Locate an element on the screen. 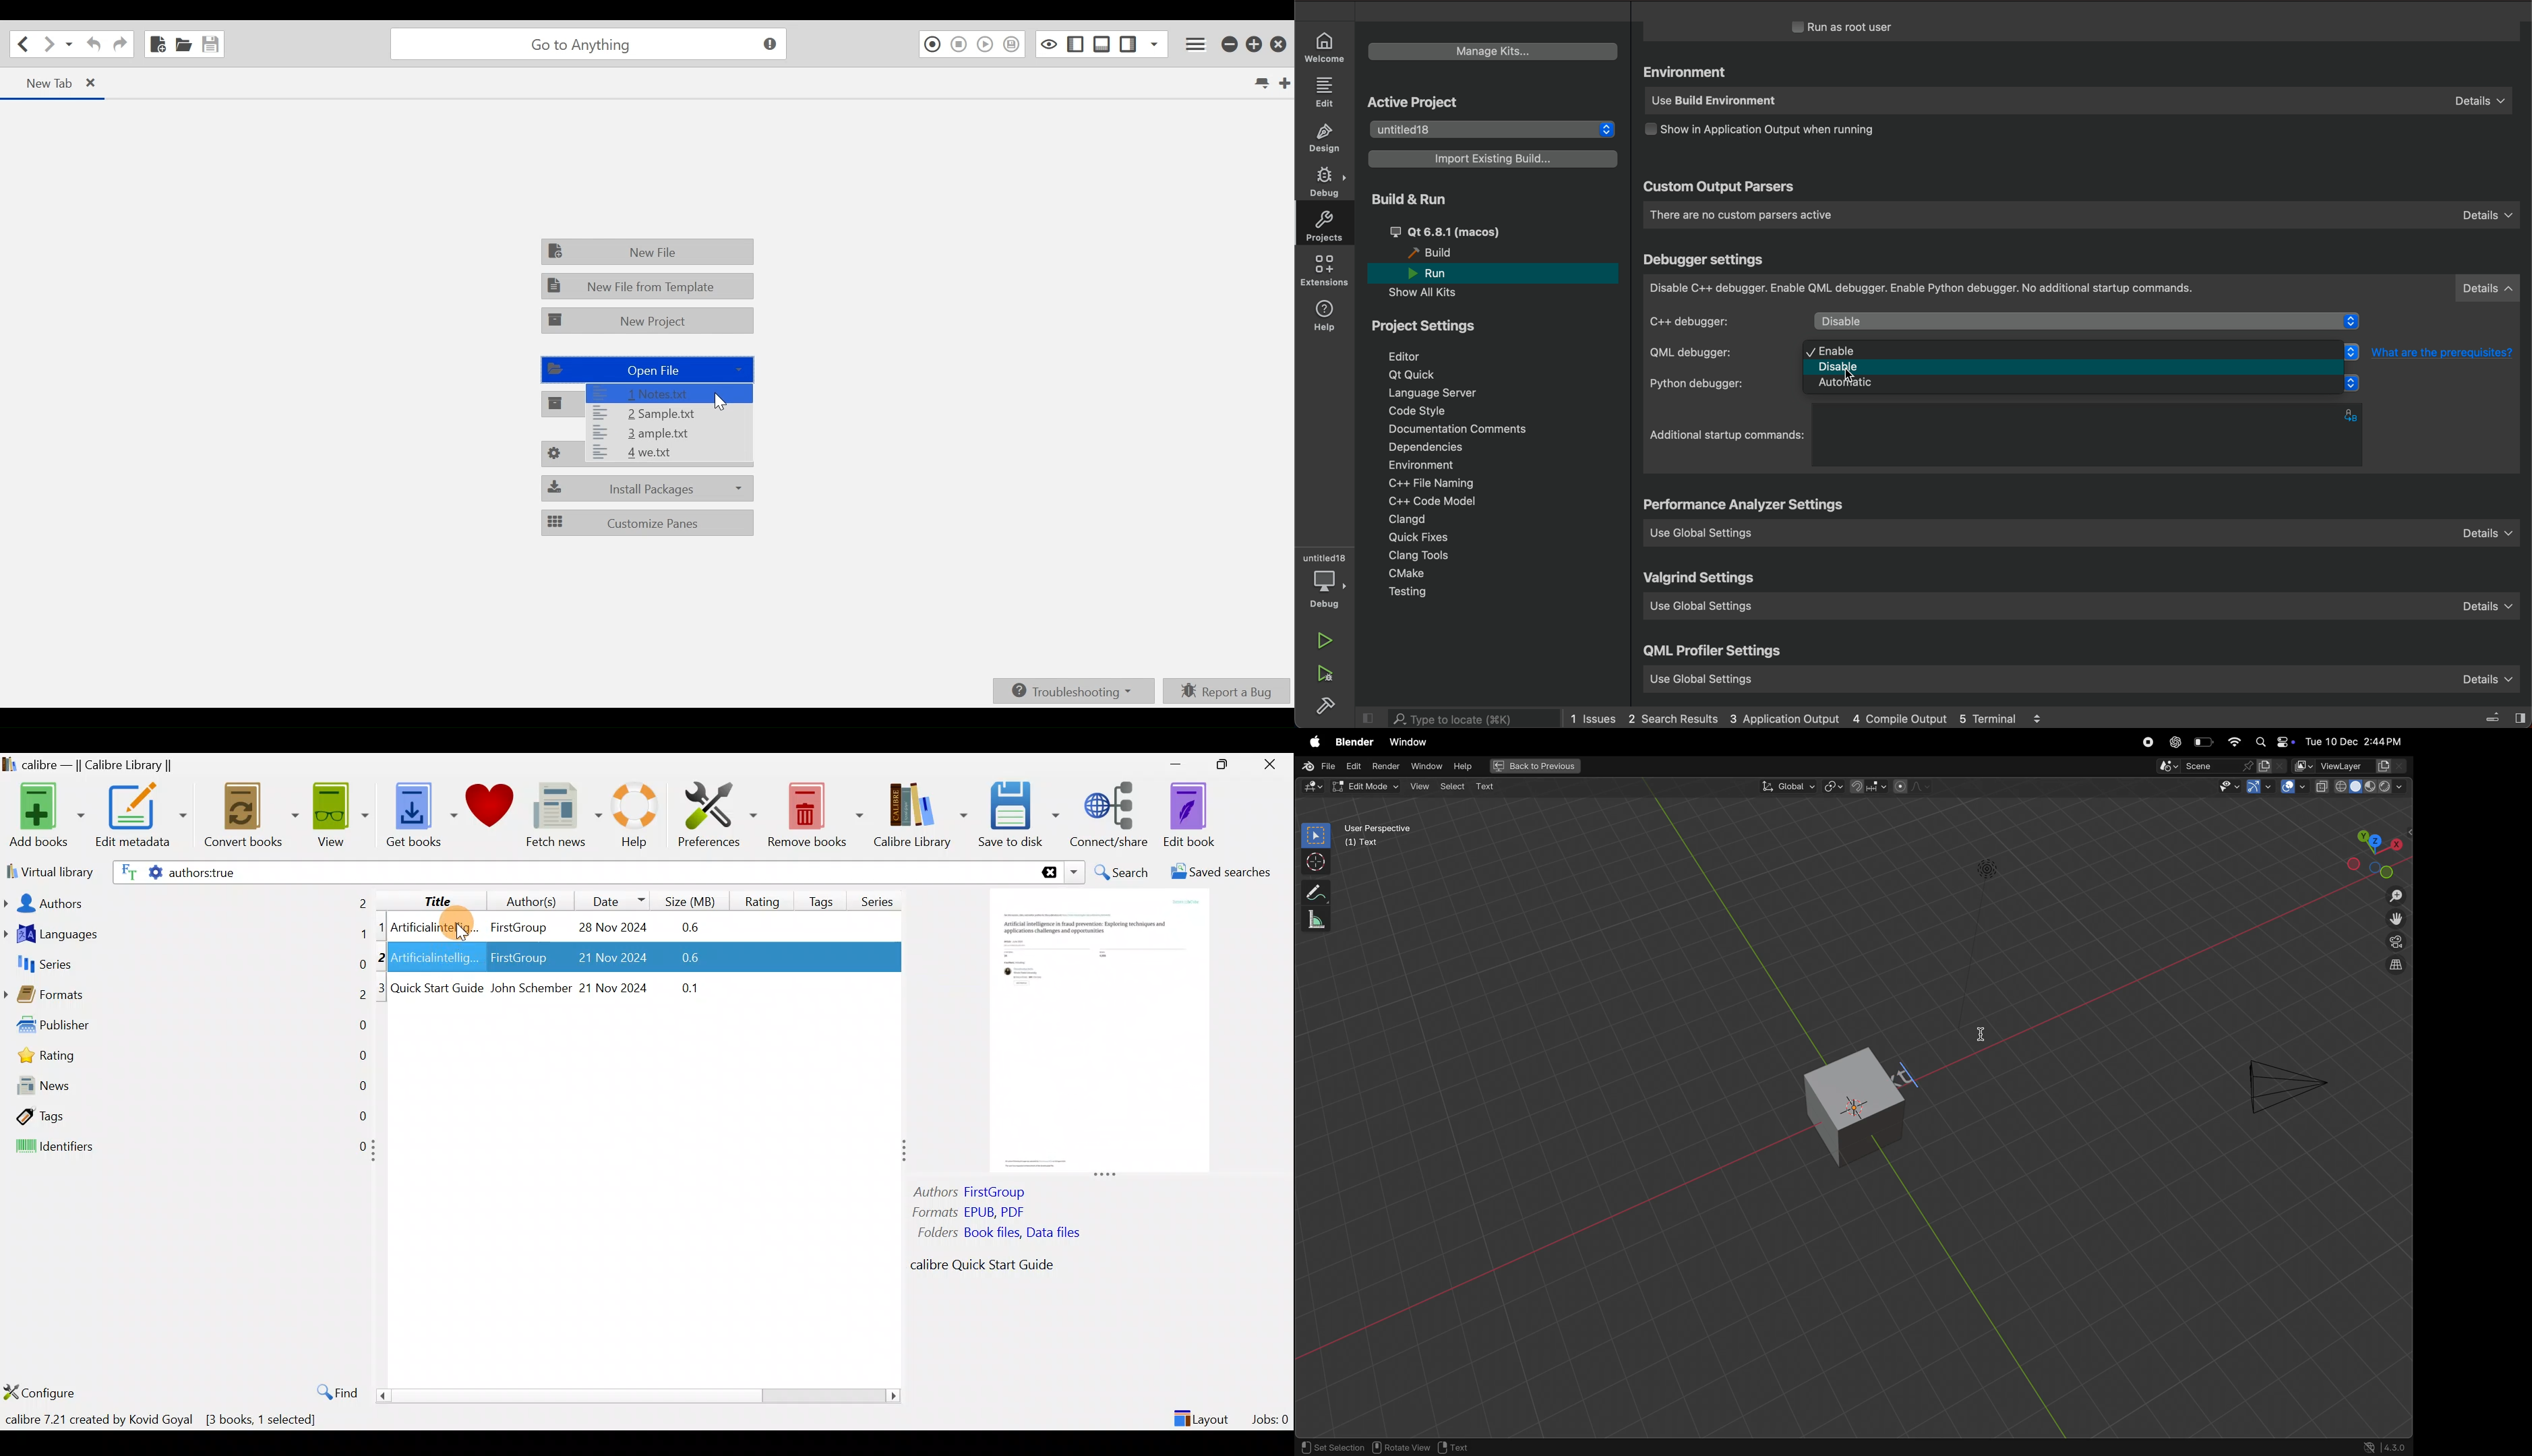 This screenshot has width=2548, height=1456. Edit metadata is located at coordinates (140, 818).